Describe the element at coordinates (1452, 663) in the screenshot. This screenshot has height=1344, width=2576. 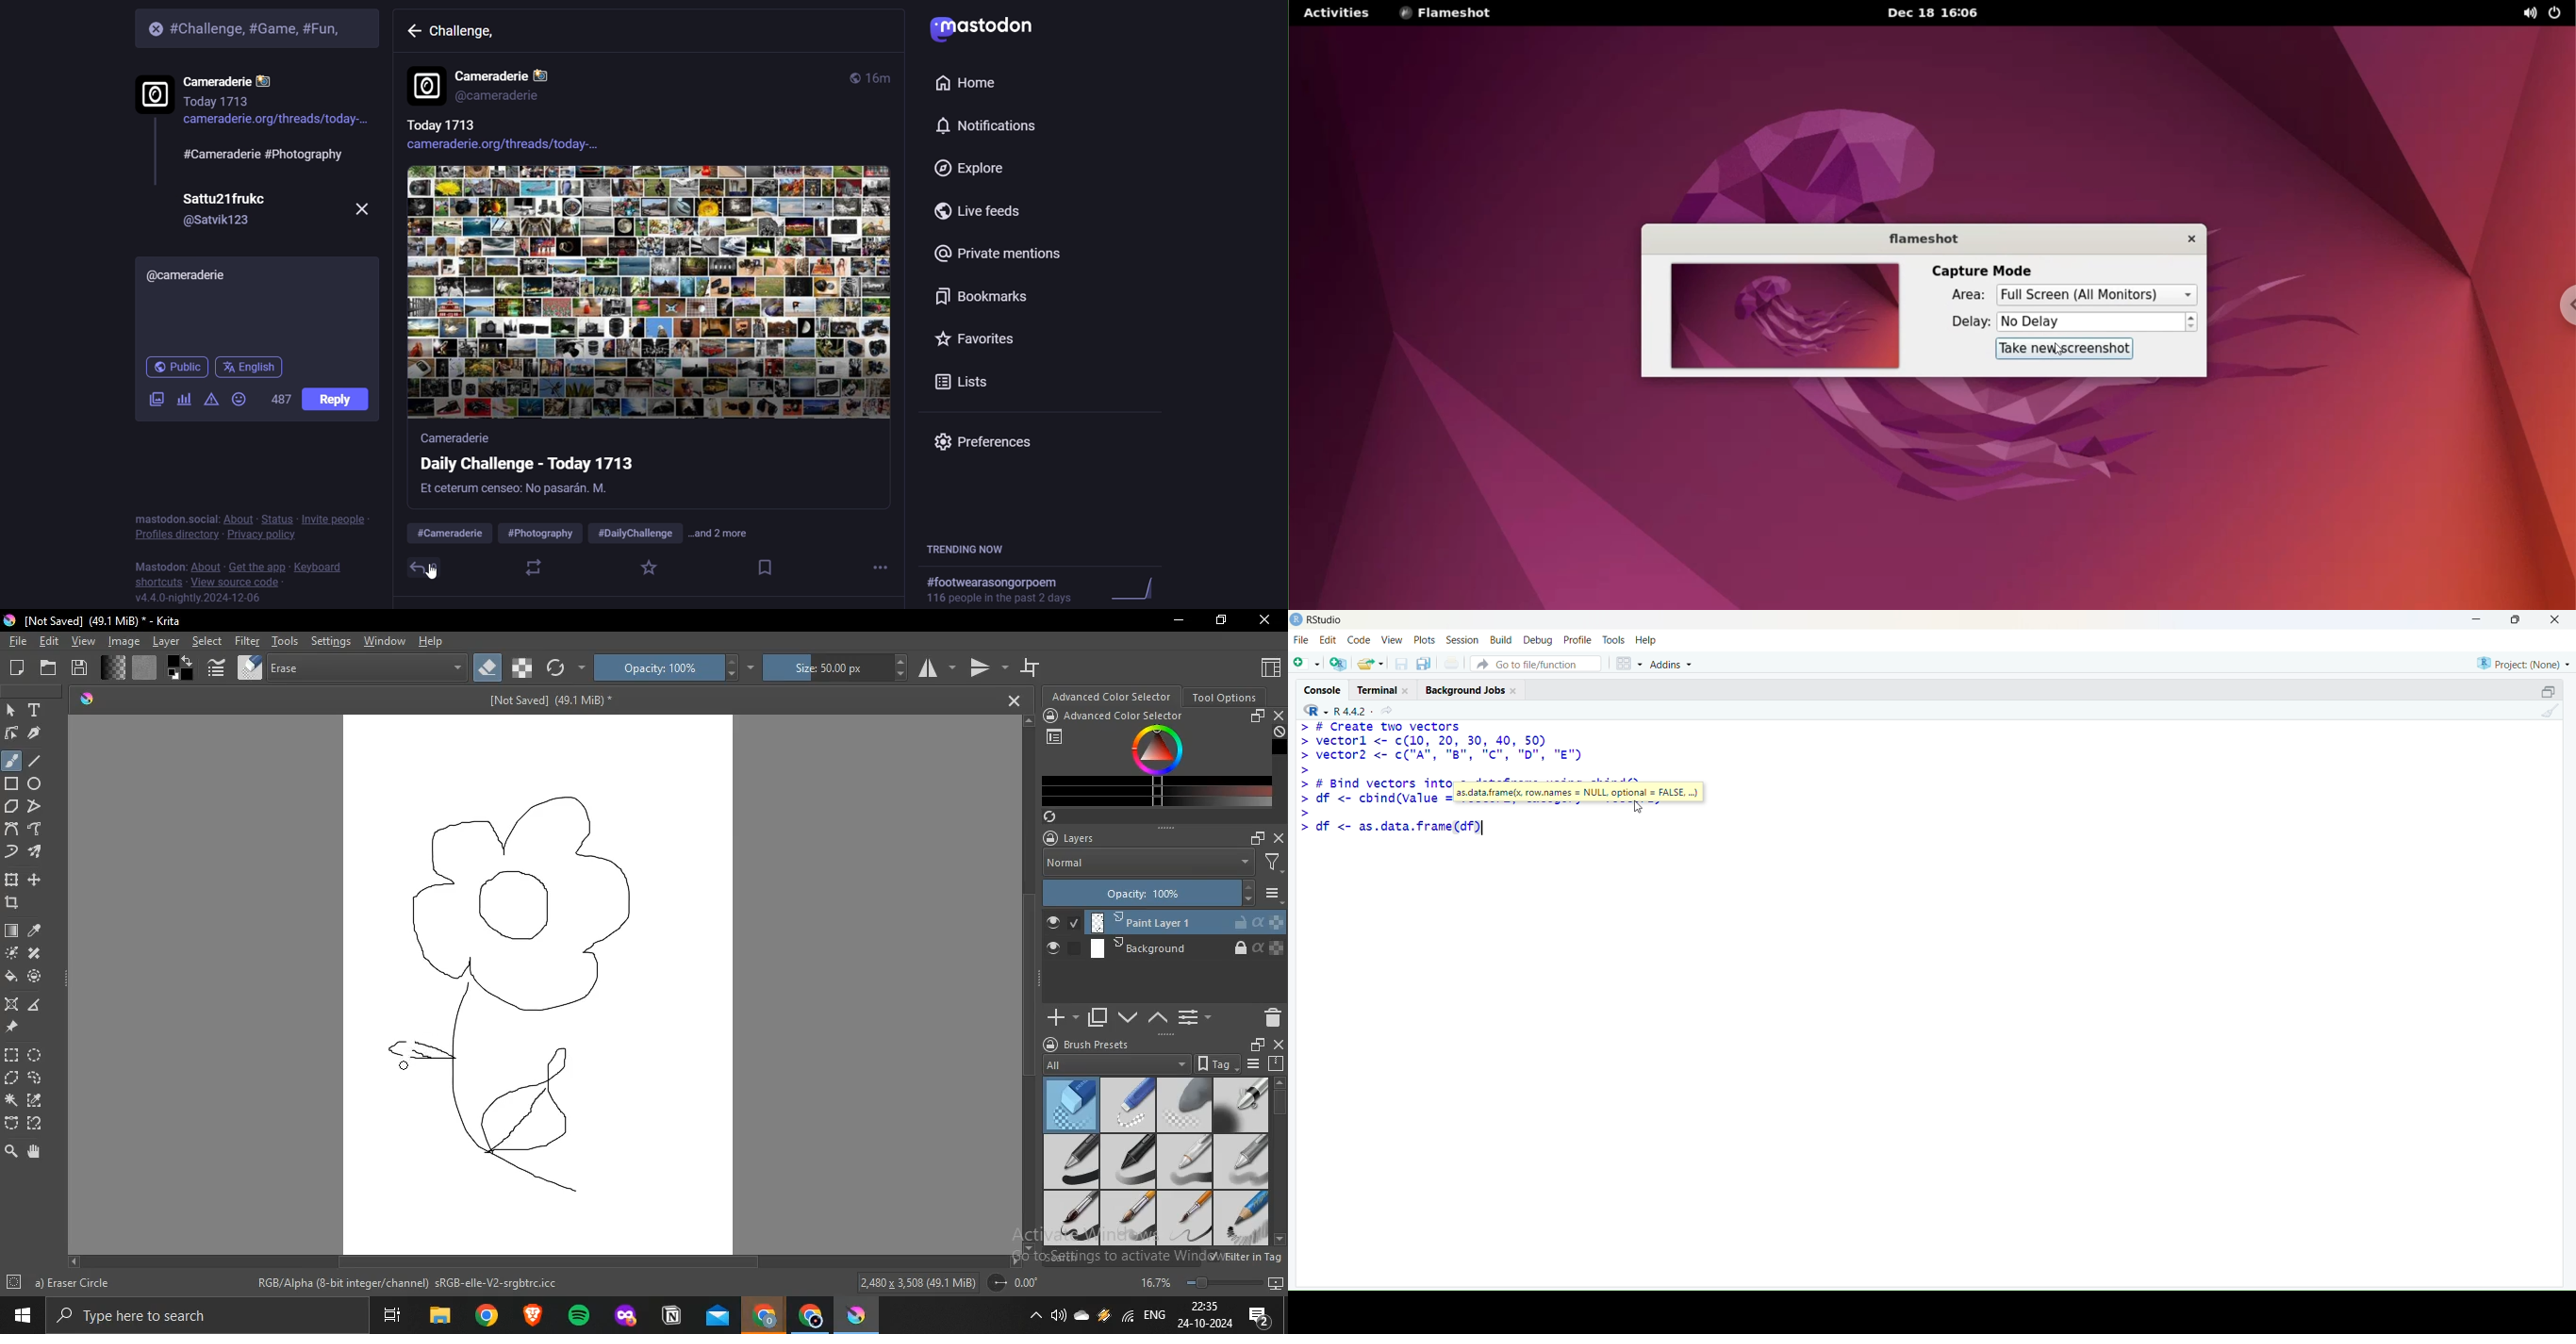
I see `print the current file` at that location.